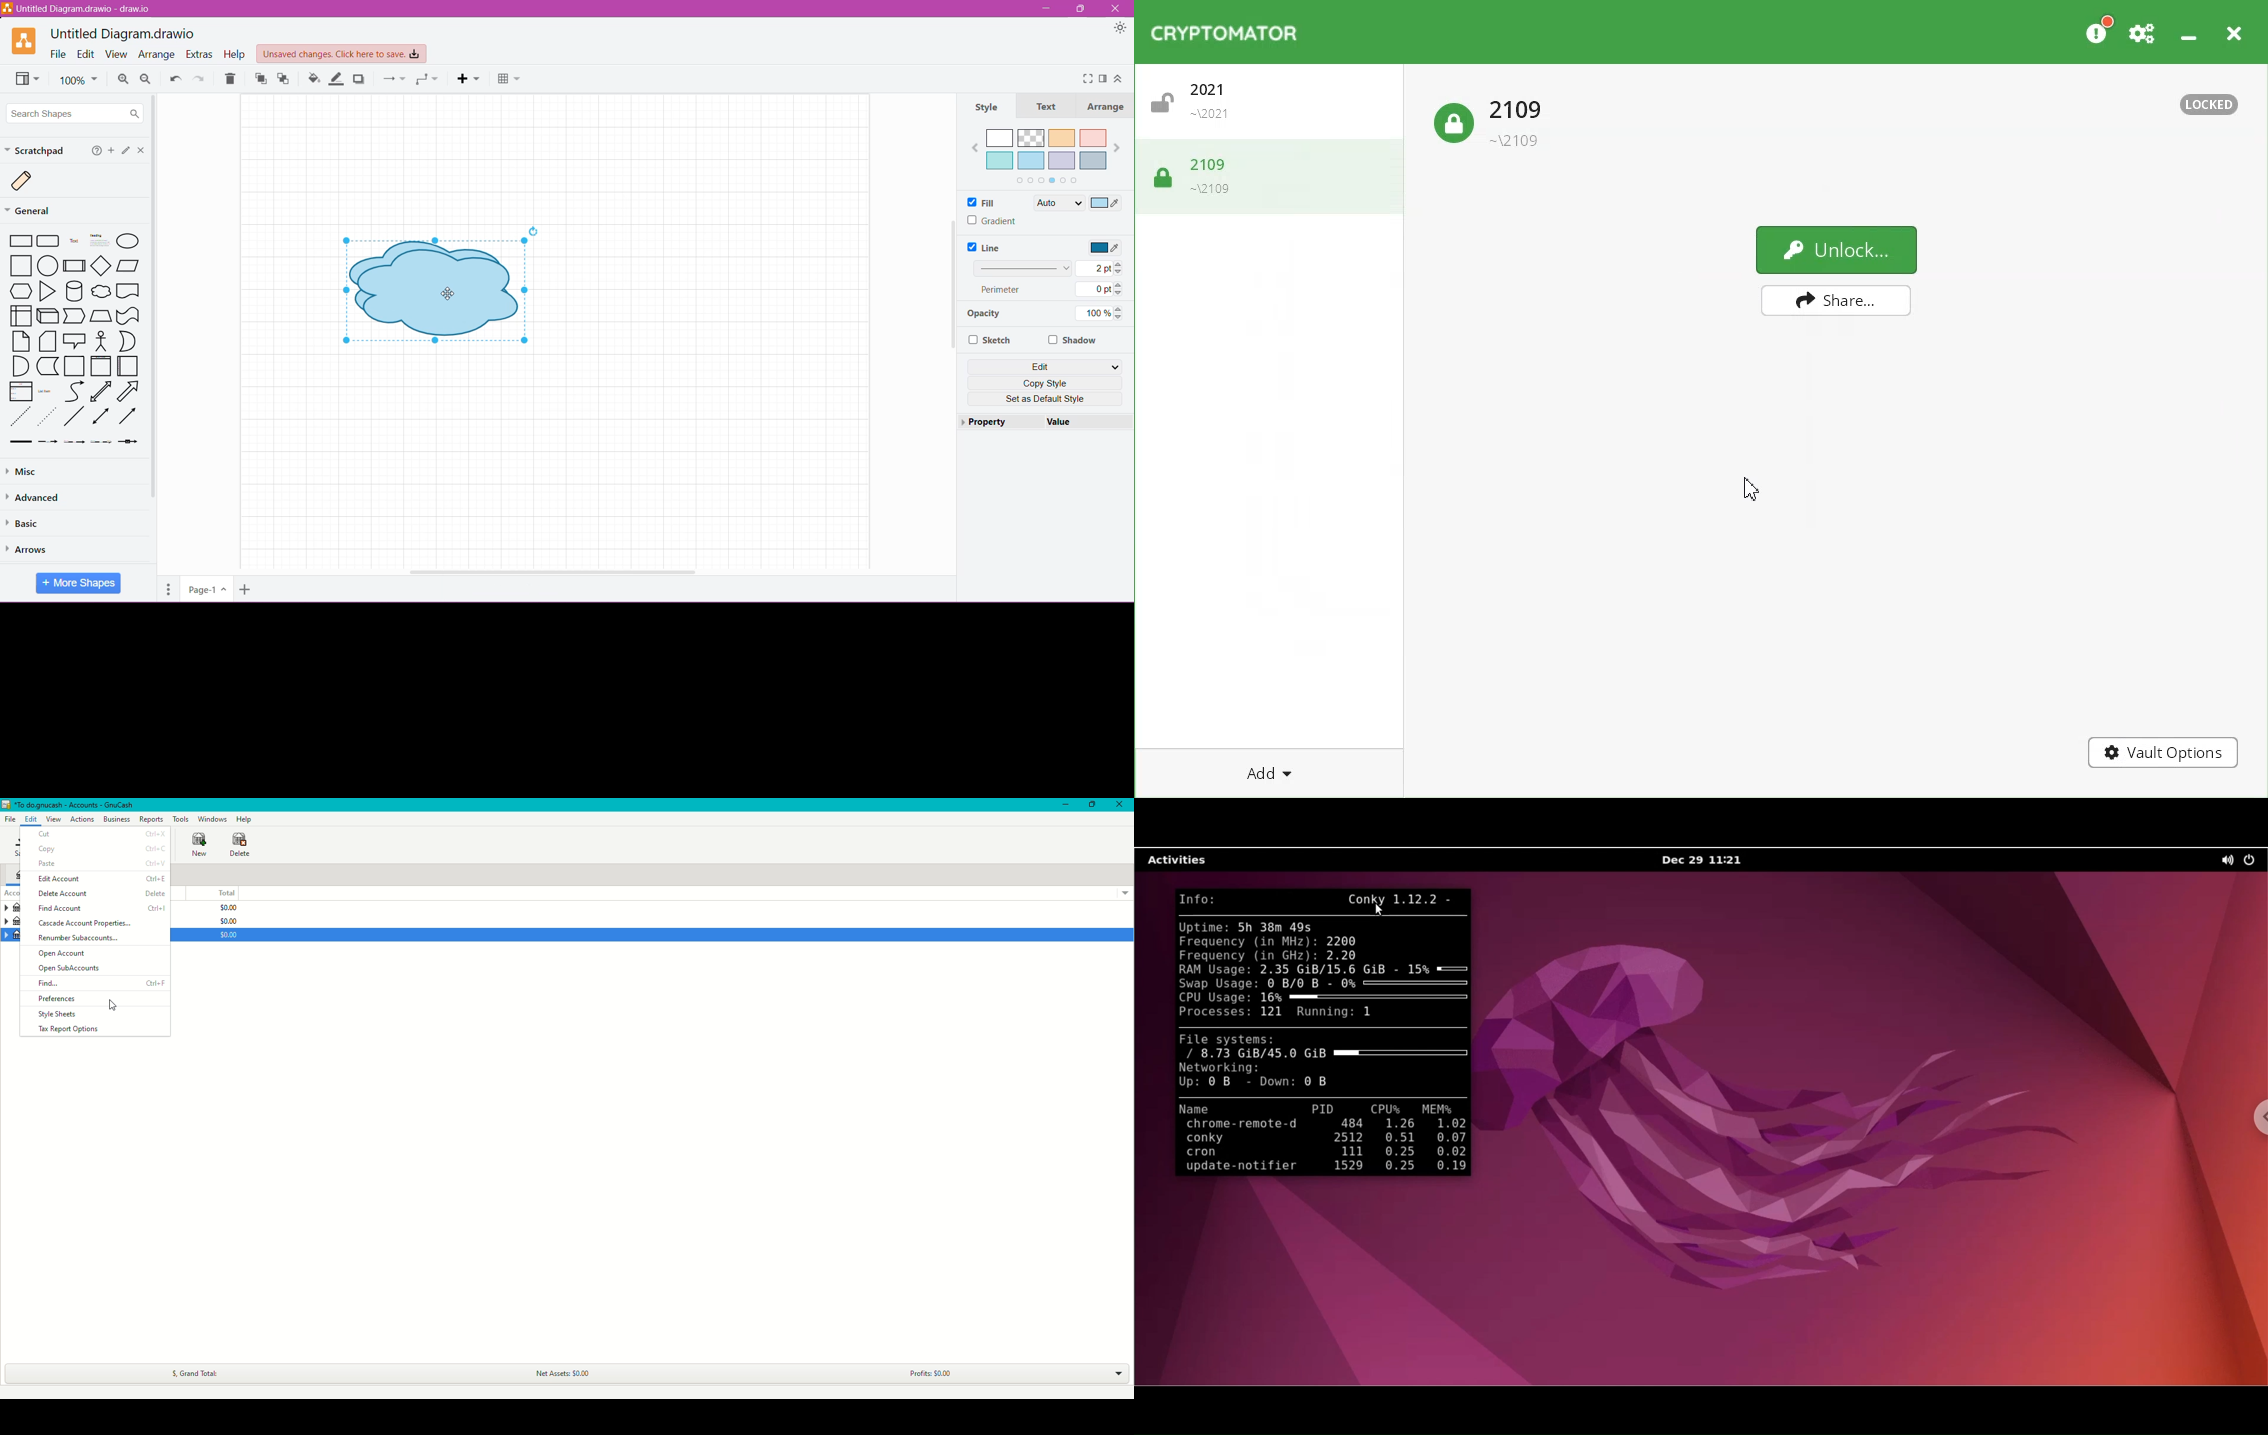  What do you see at coordinates (1058, 203) in the screenshot?
I see `Auto` at bounding box center [1058, 203].